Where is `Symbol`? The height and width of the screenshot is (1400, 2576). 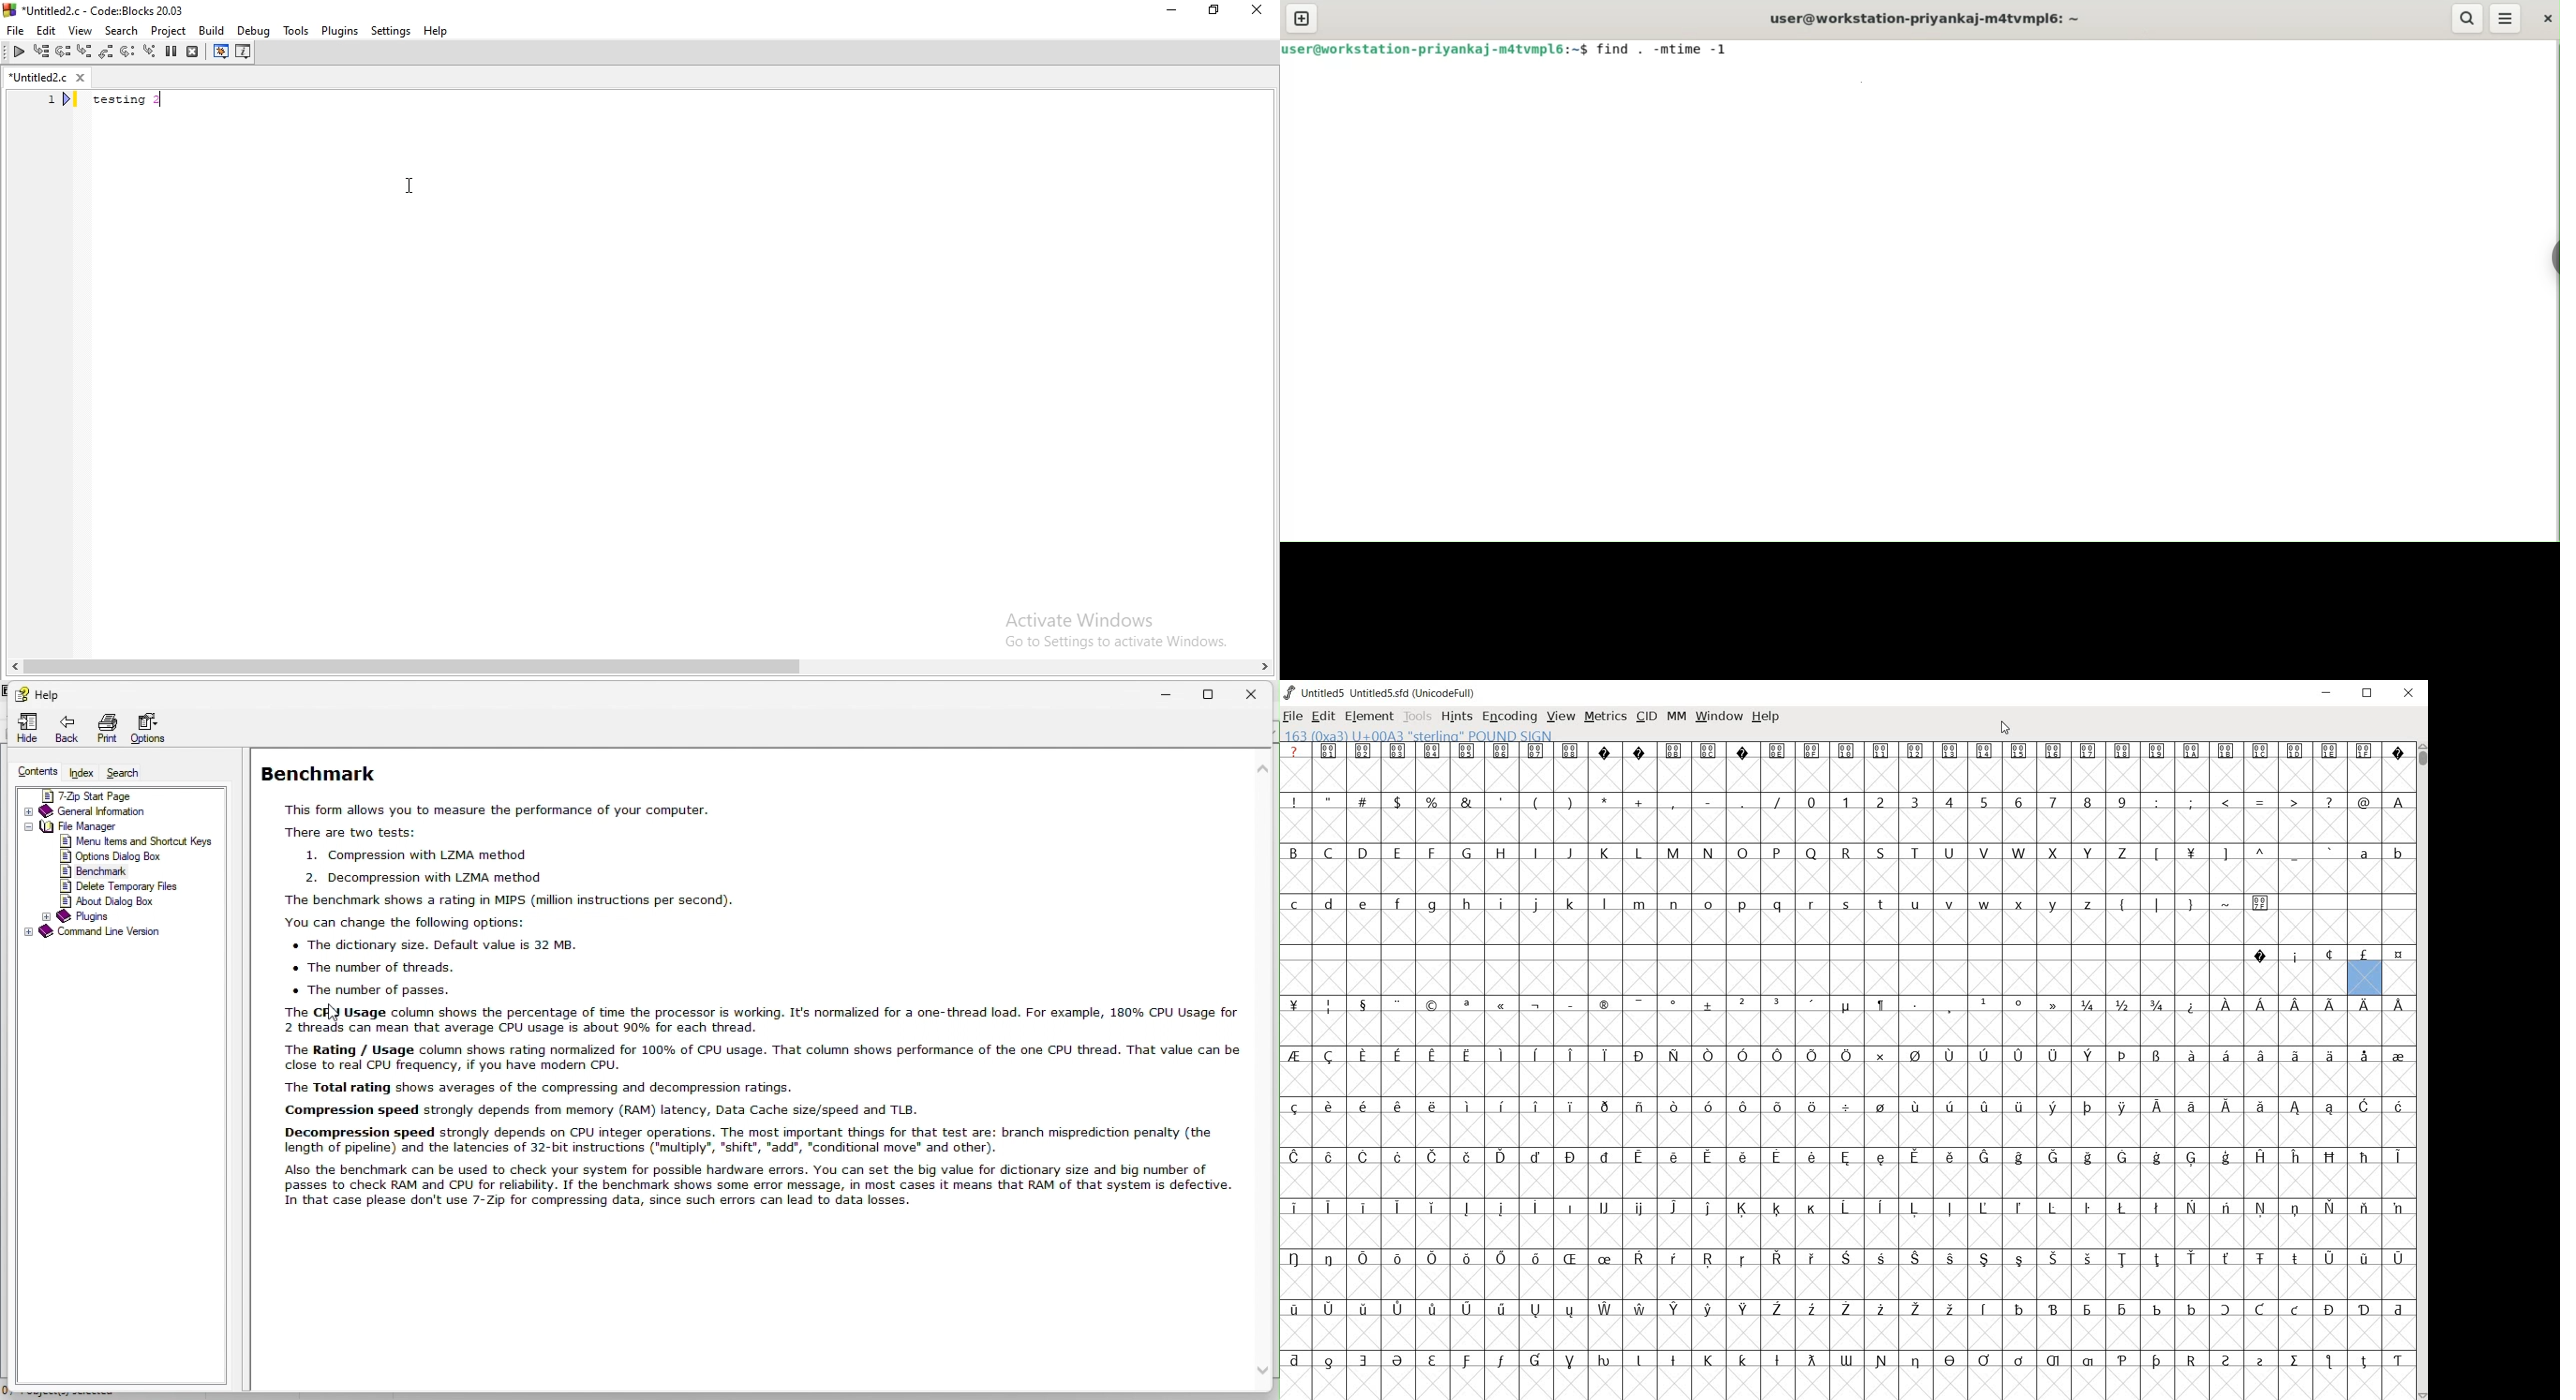 Symbol is located at coordinates (2018, 1361).